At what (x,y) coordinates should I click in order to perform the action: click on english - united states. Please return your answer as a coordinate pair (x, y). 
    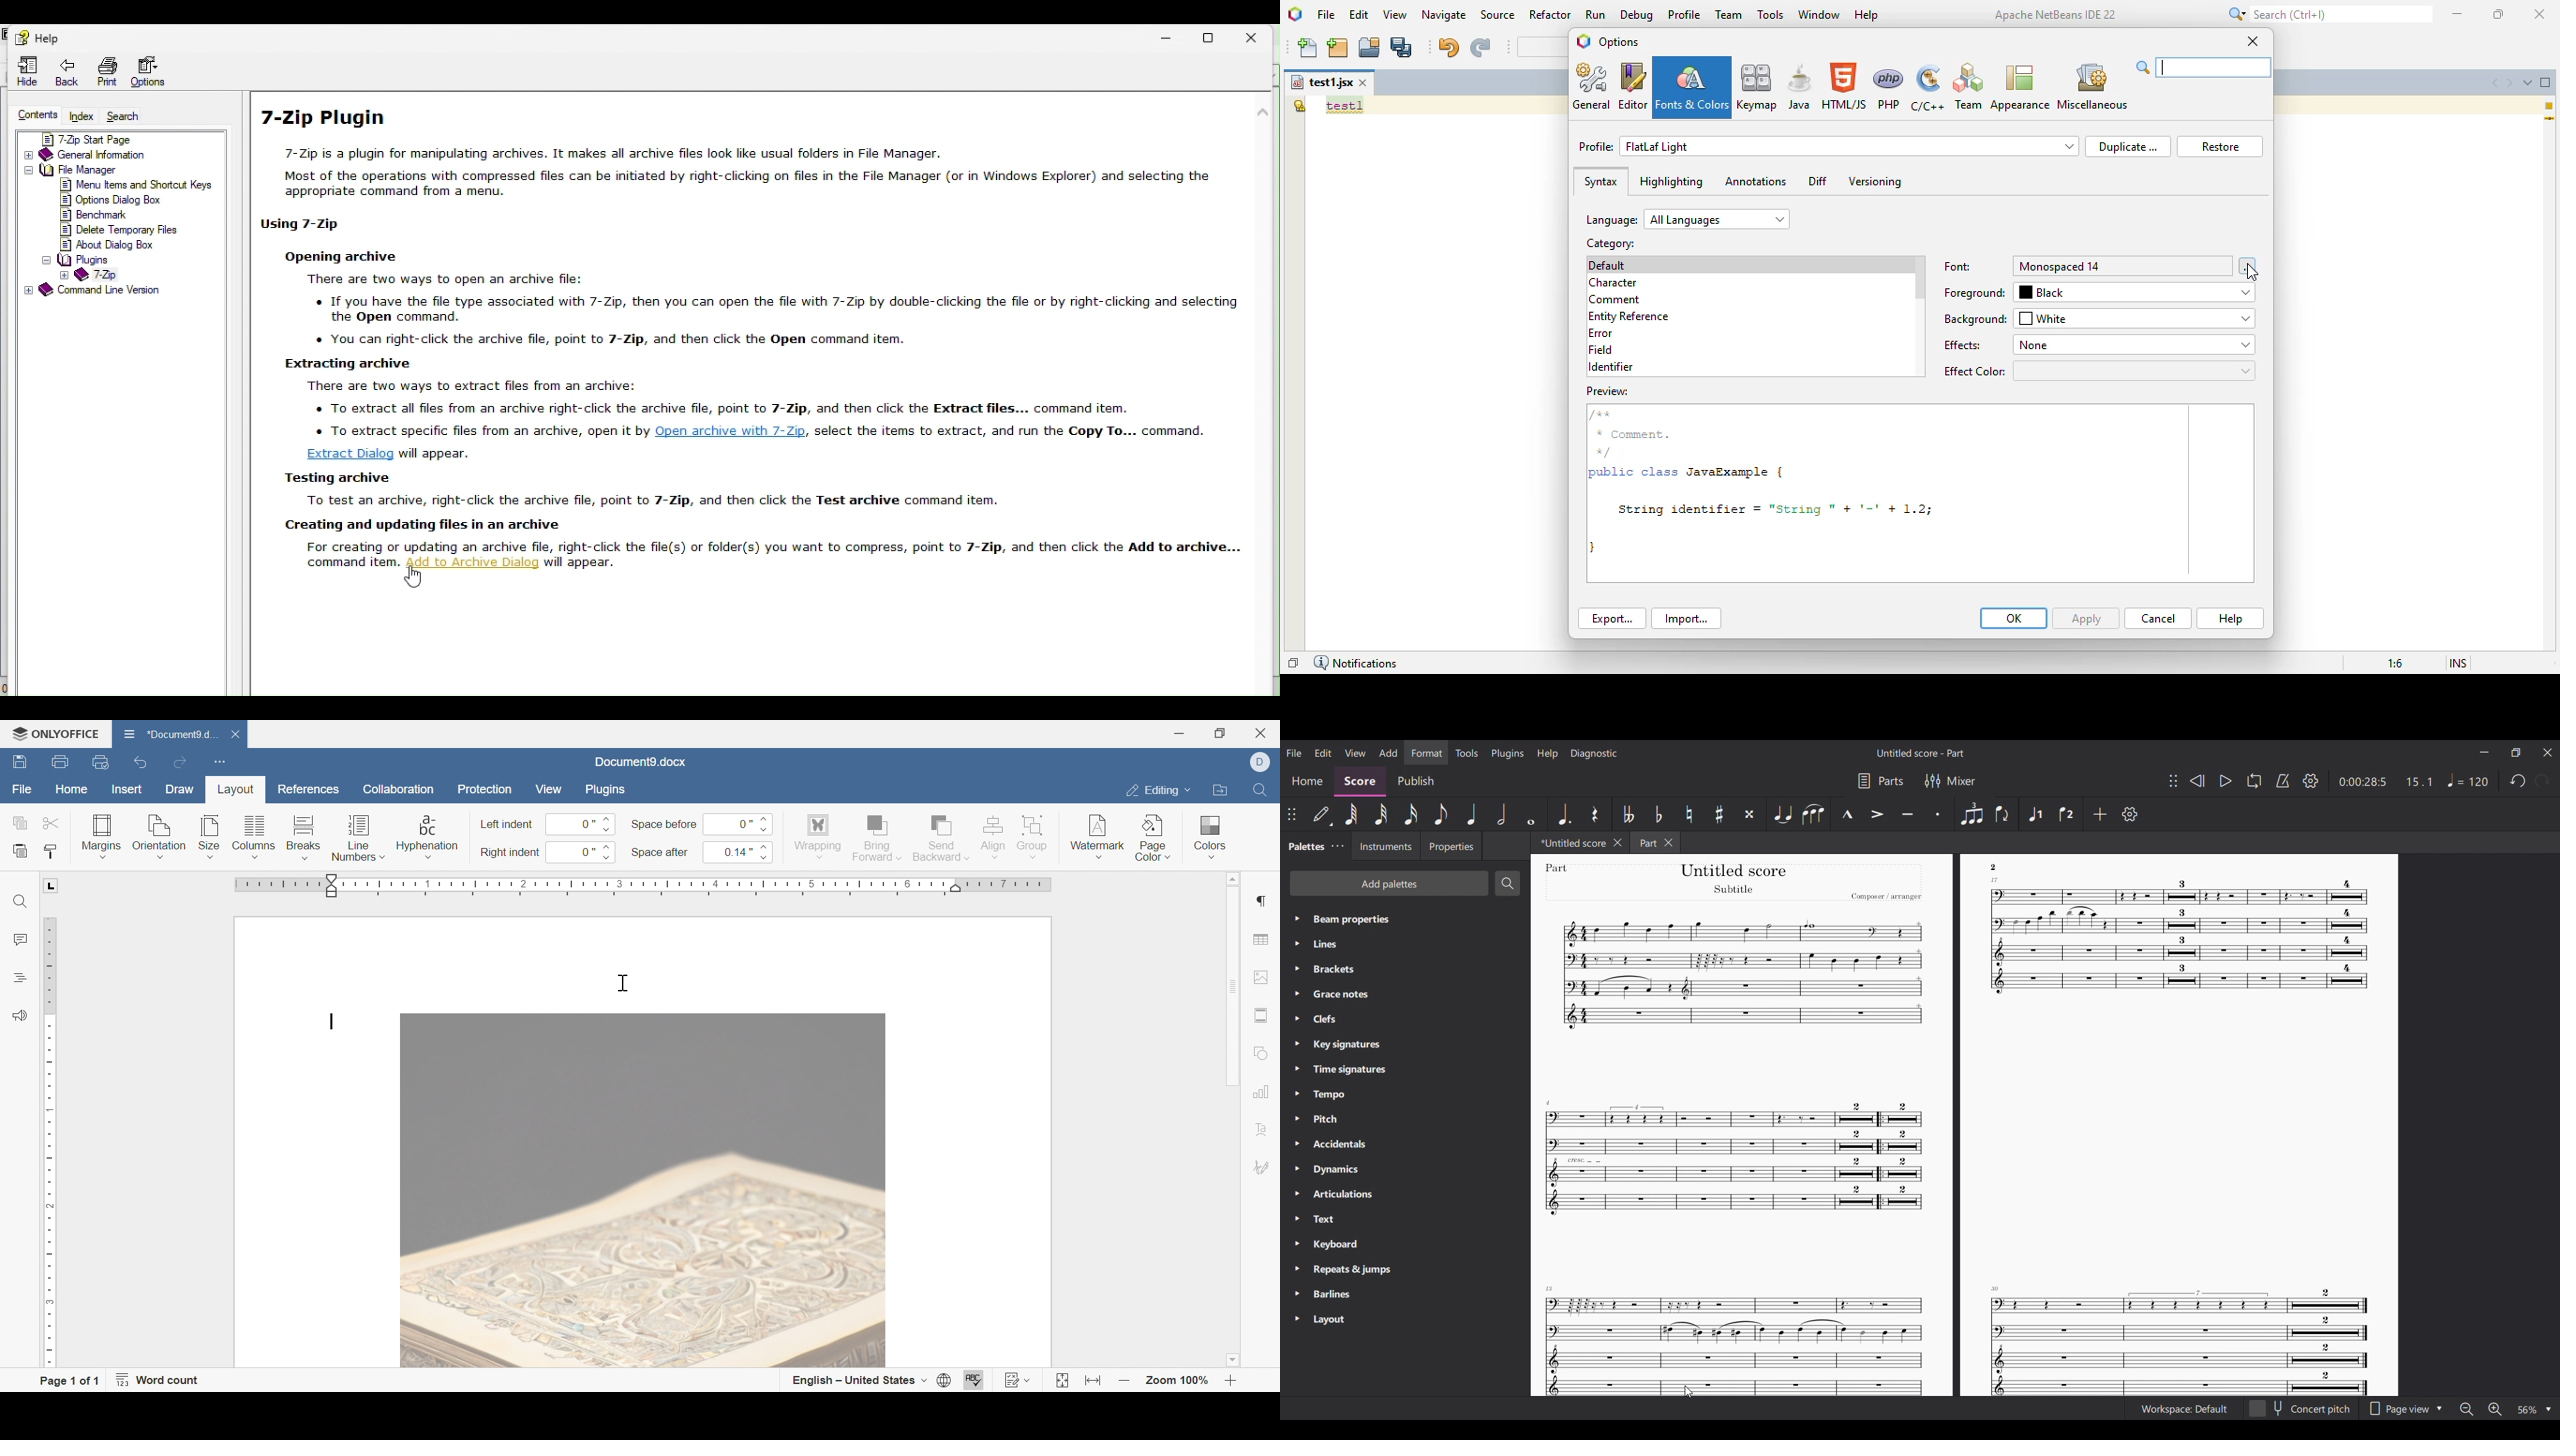
    Looking at the image, I should click on (858, 1381).